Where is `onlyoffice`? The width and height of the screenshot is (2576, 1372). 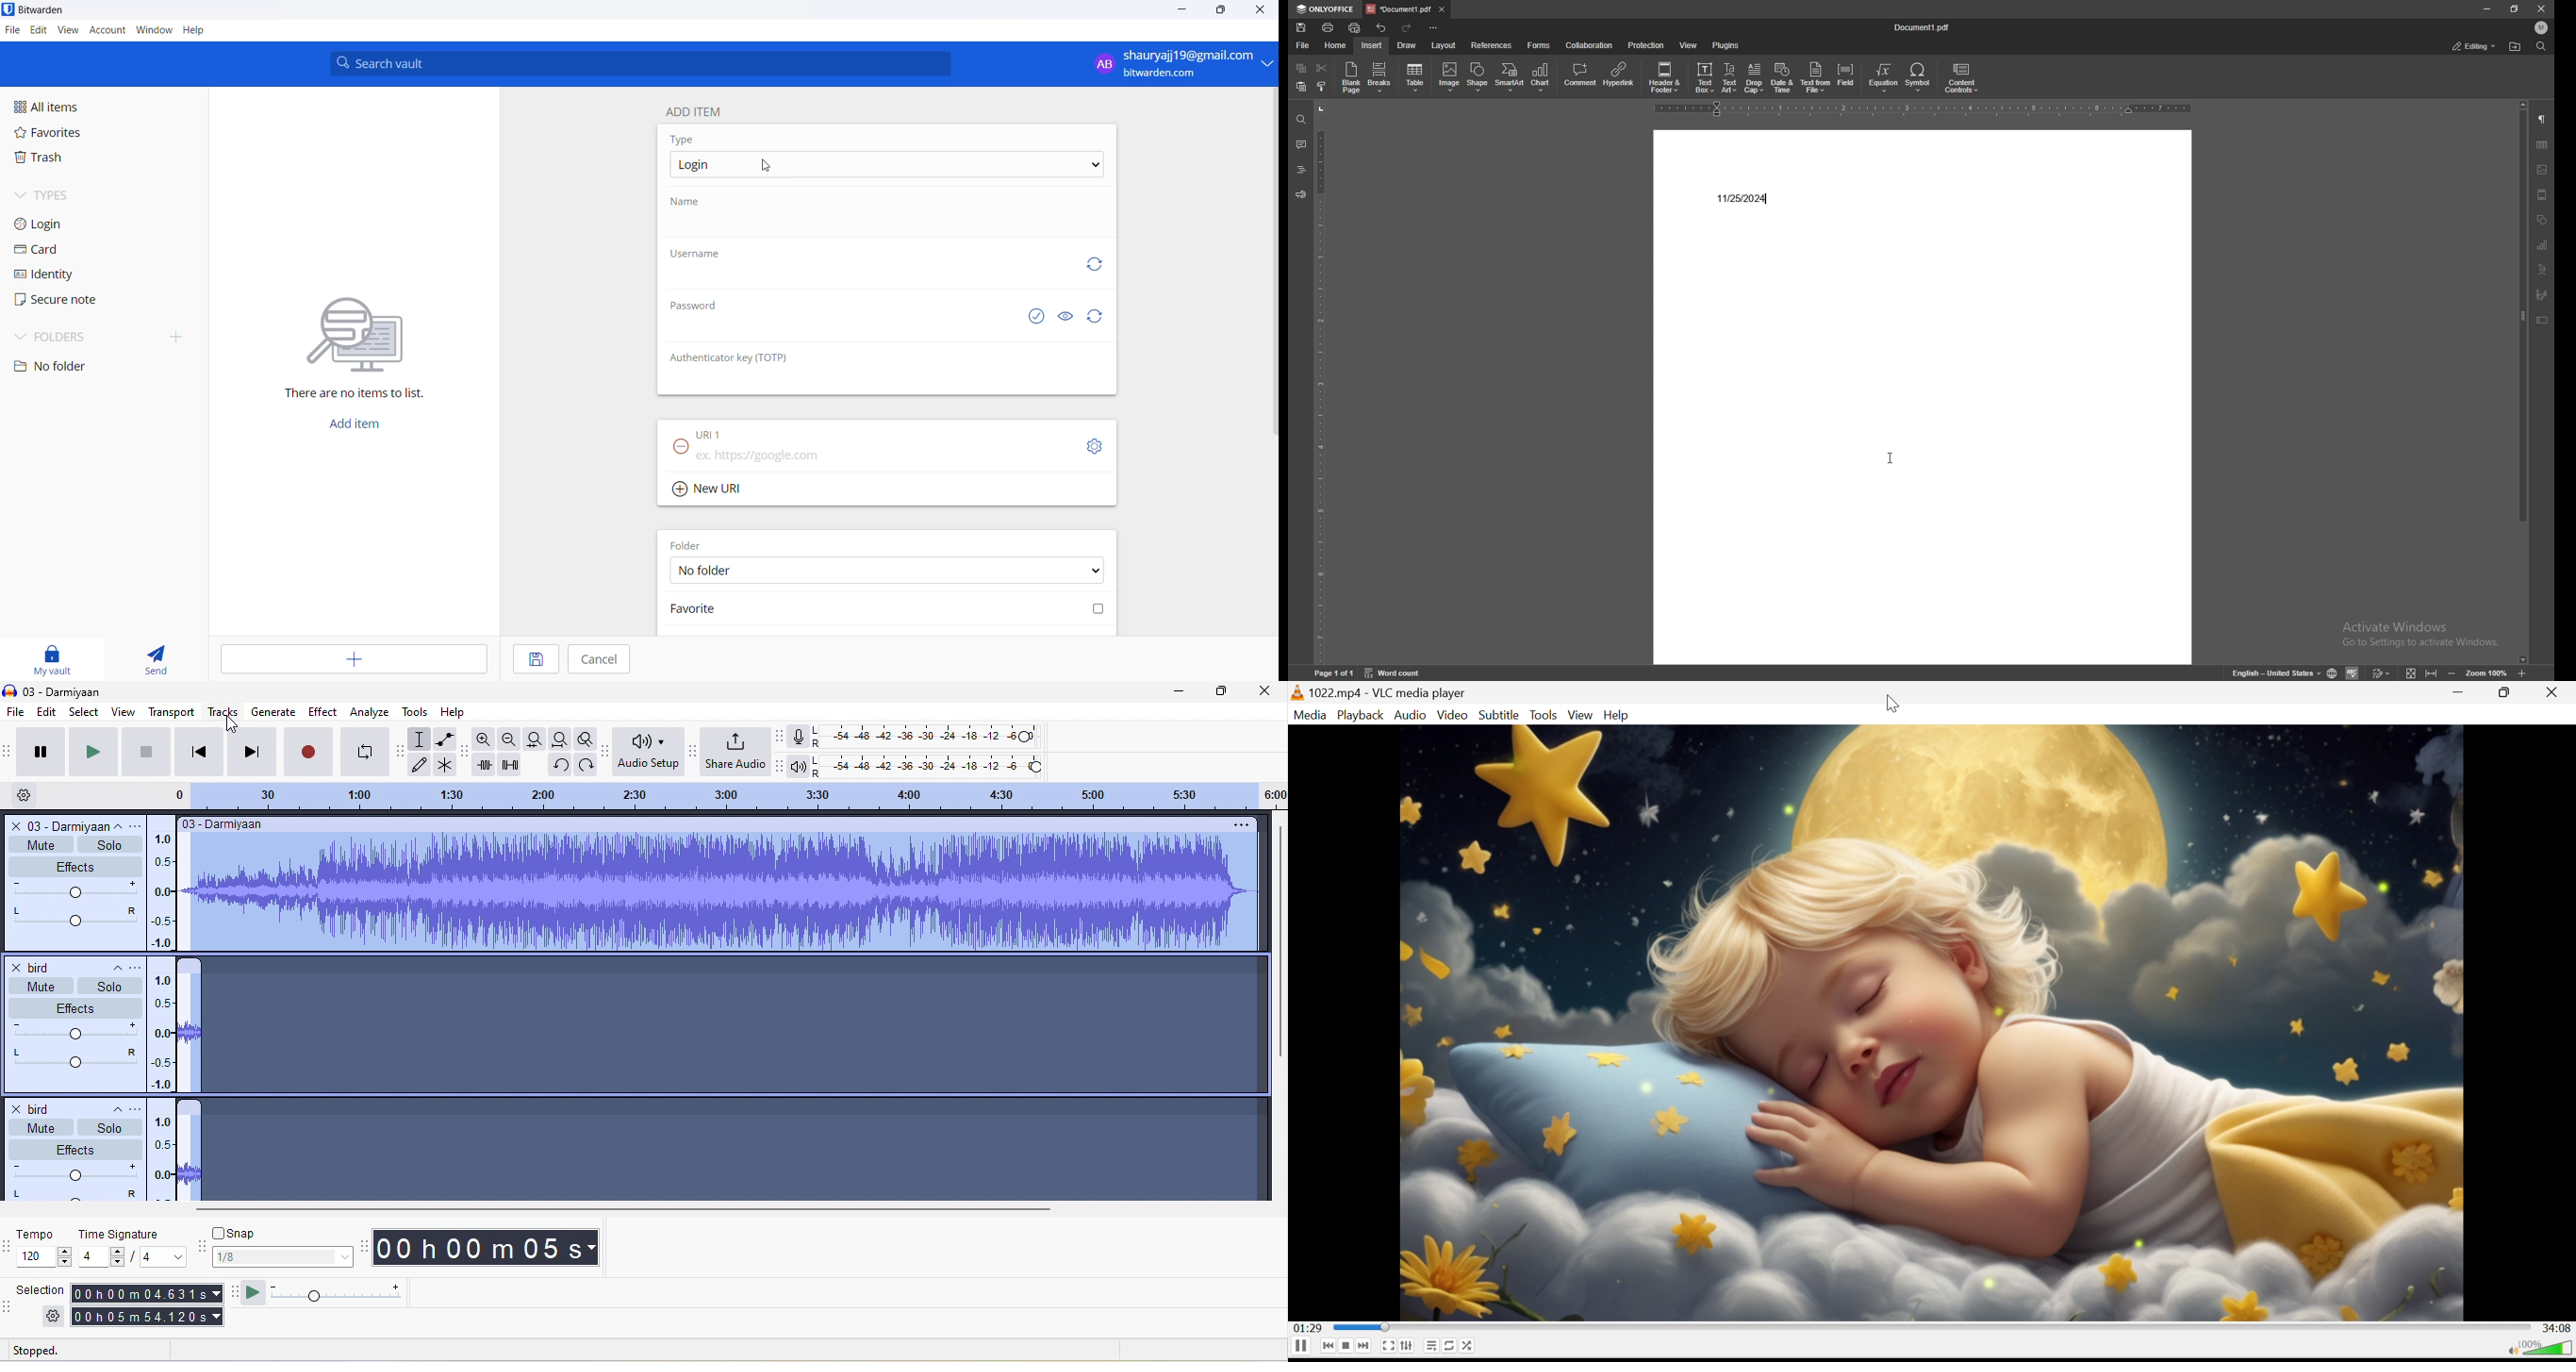
onlyoffice is located at coordinates (1327, 9).